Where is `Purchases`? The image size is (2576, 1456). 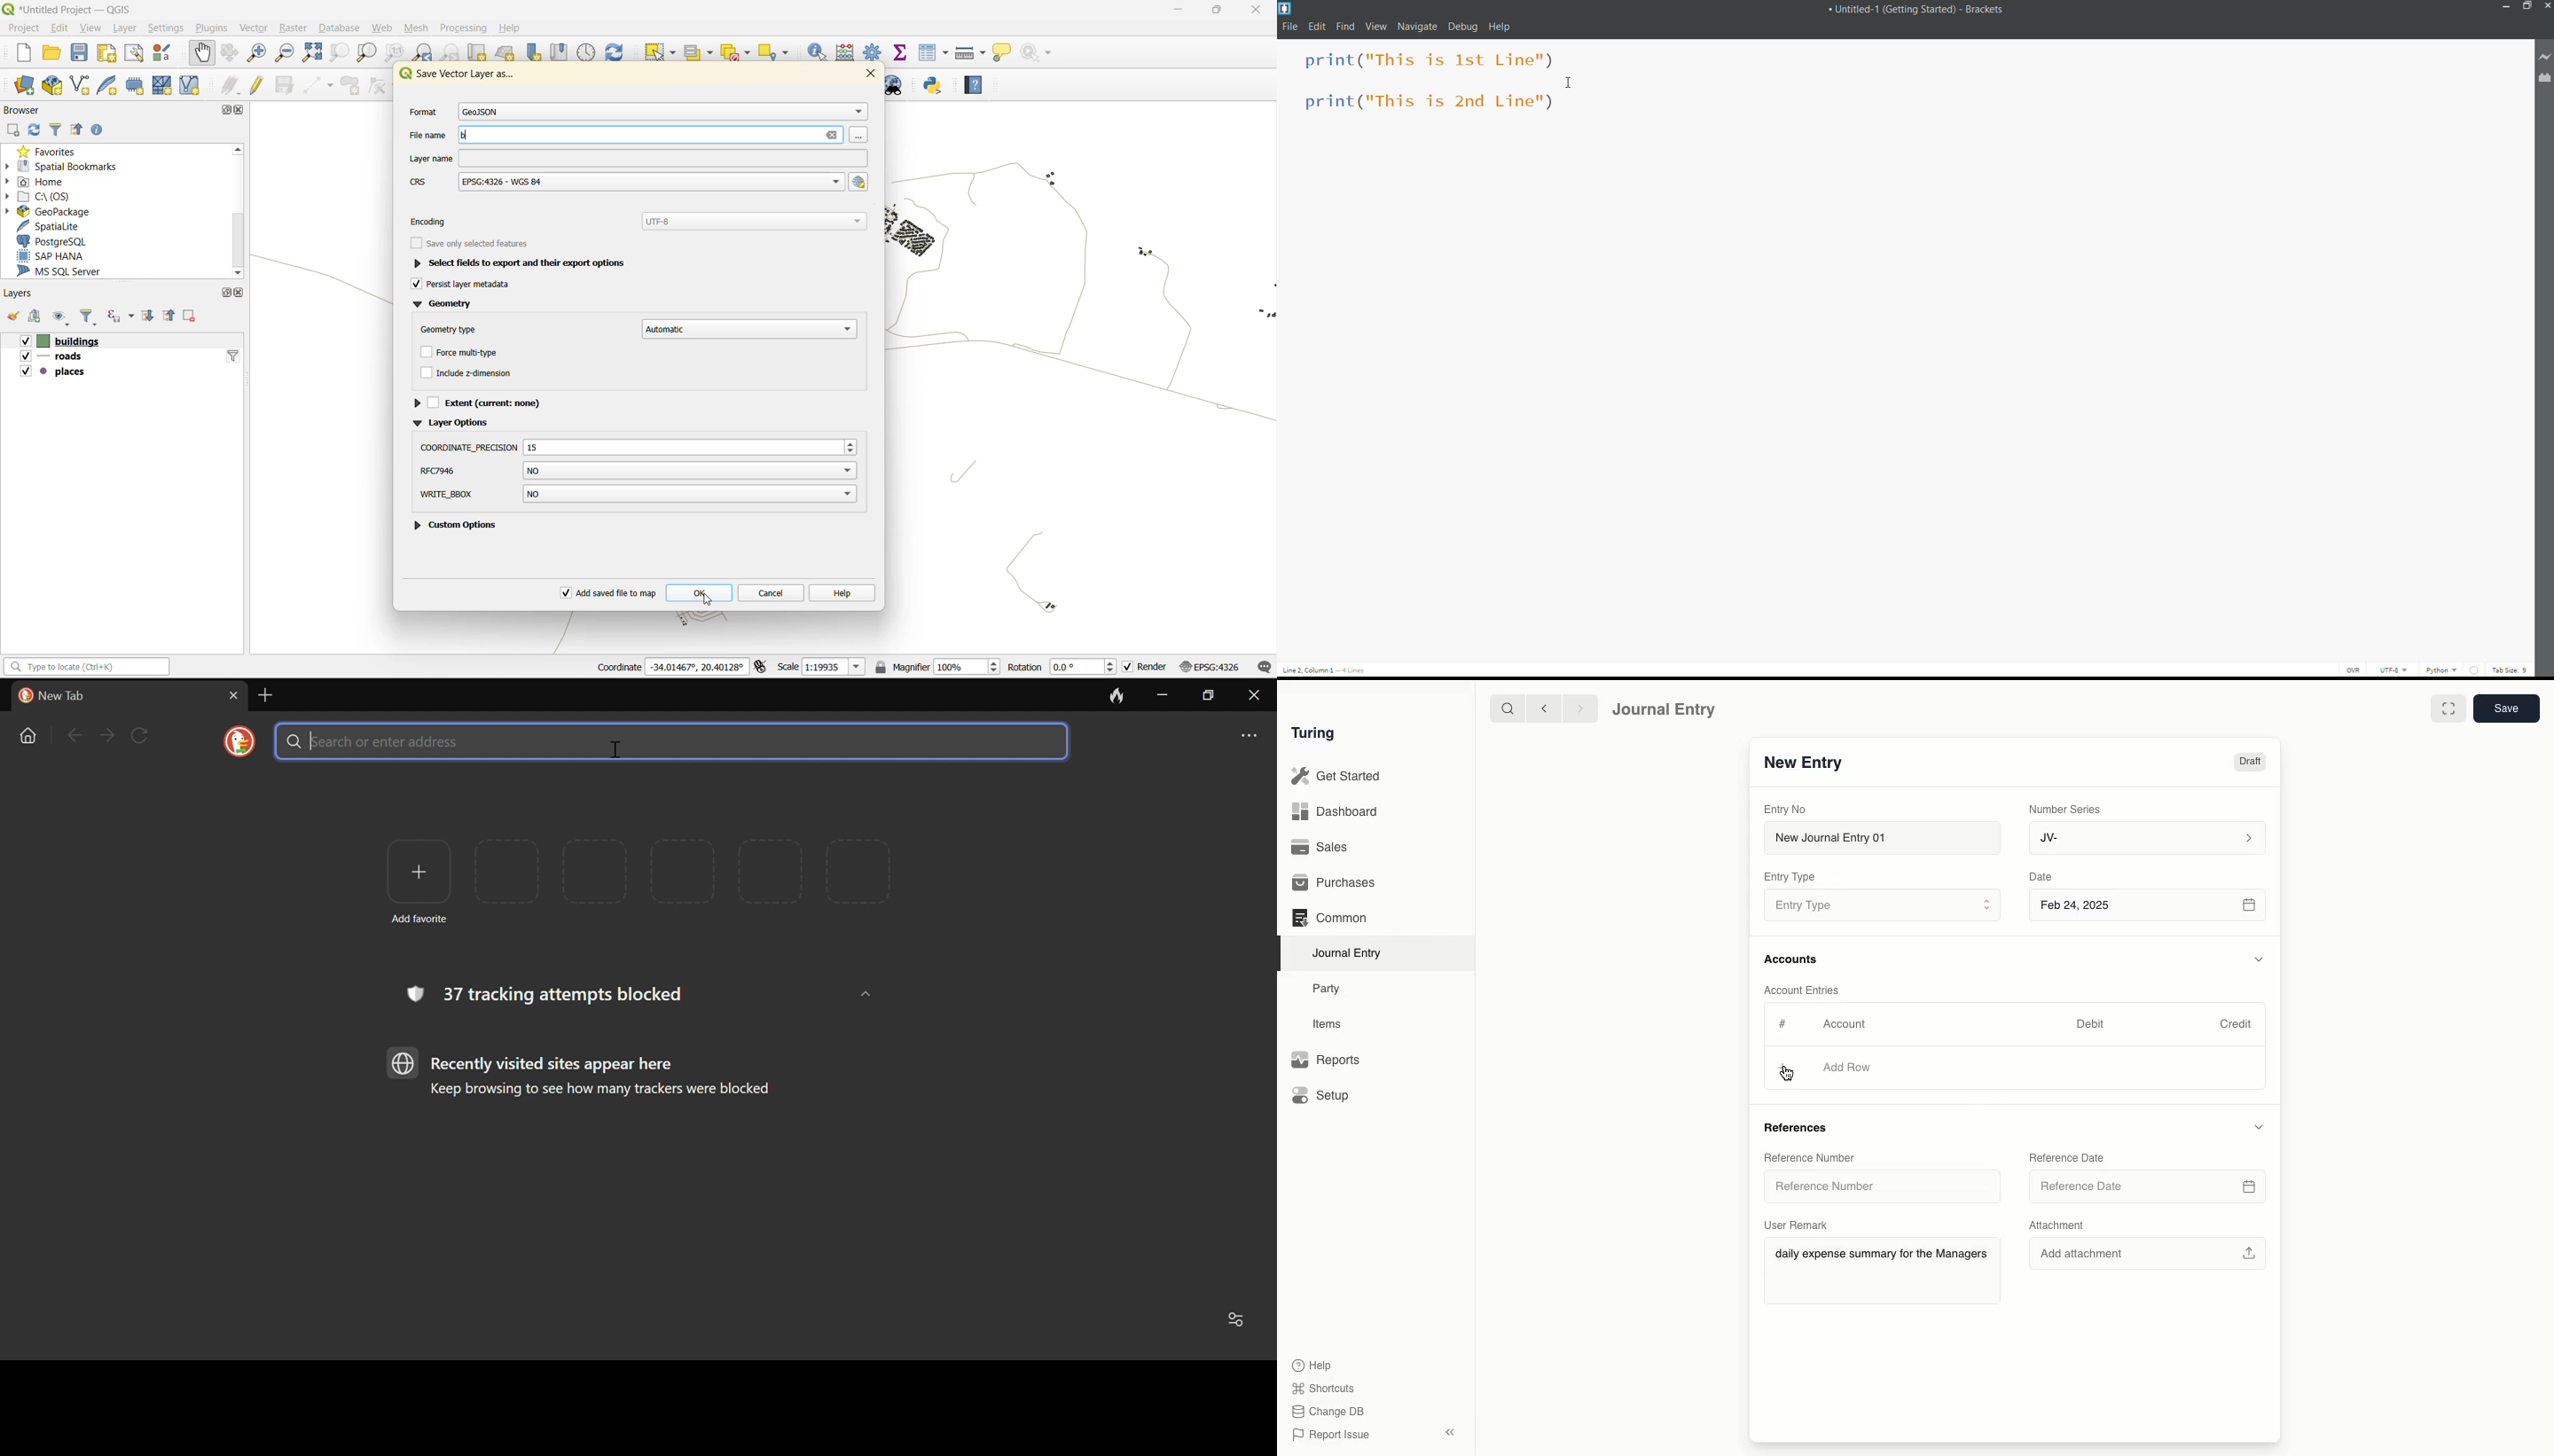 Purchases is located at coordinates (1335, 884).